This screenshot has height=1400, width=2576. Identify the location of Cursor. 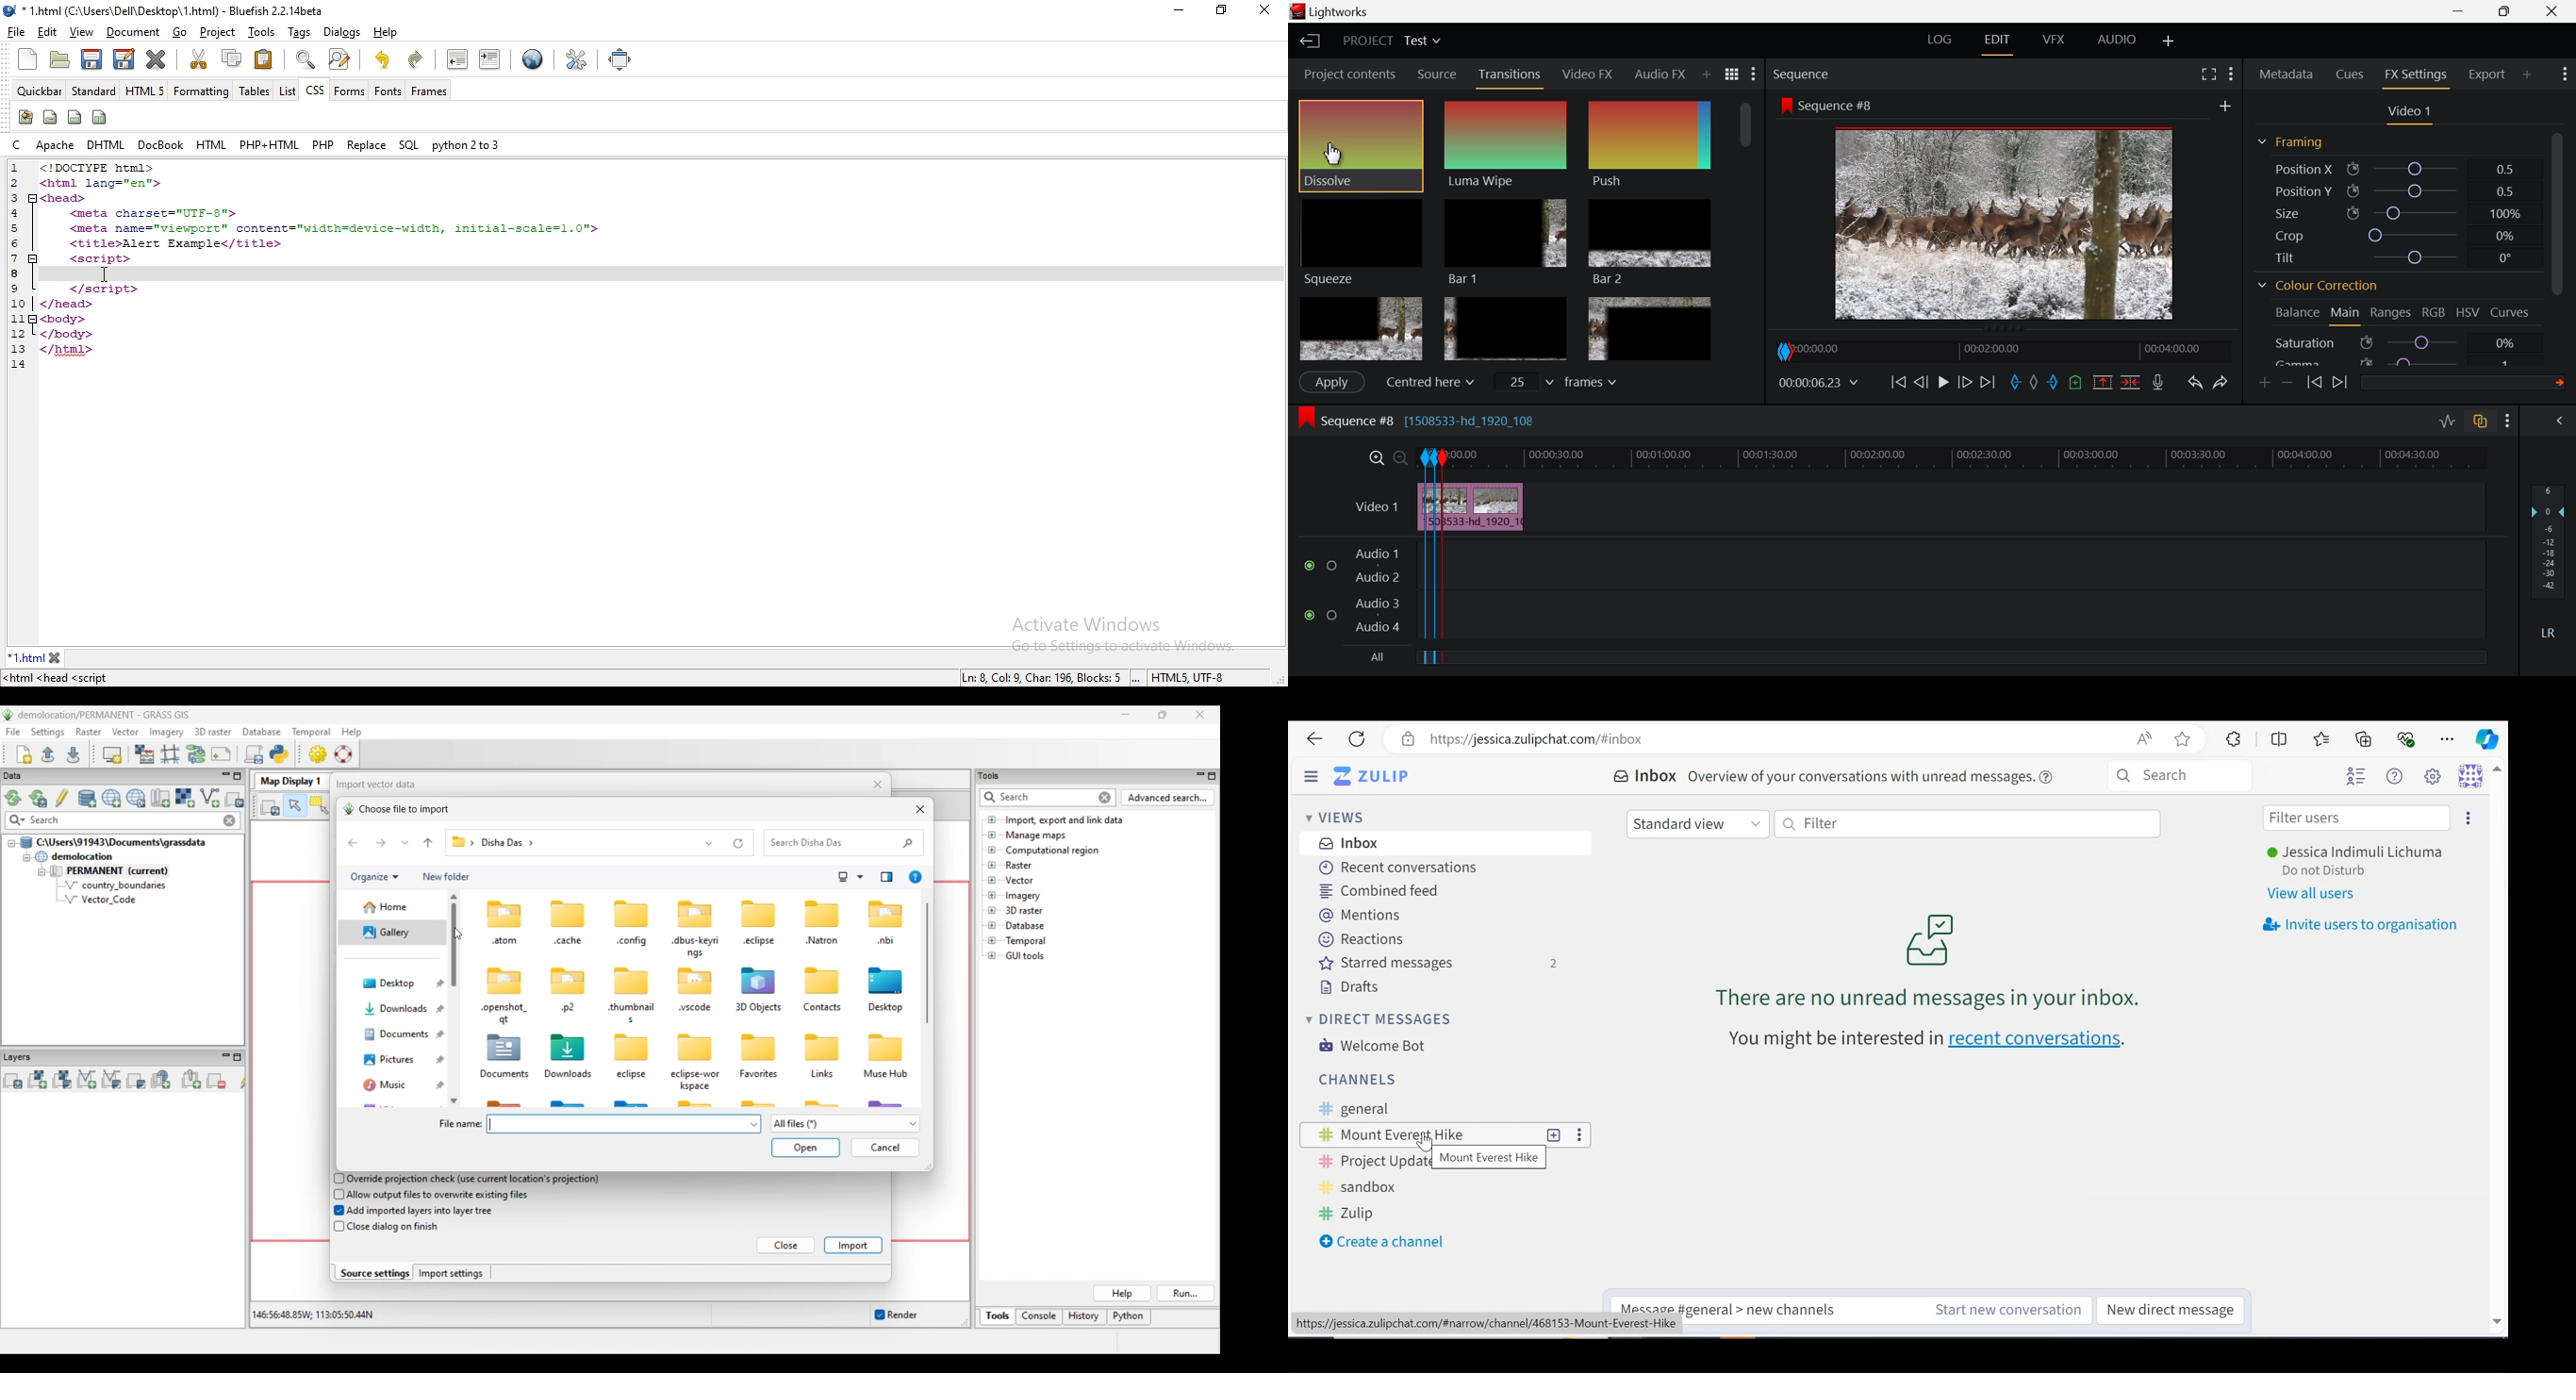
(1420, 1147).